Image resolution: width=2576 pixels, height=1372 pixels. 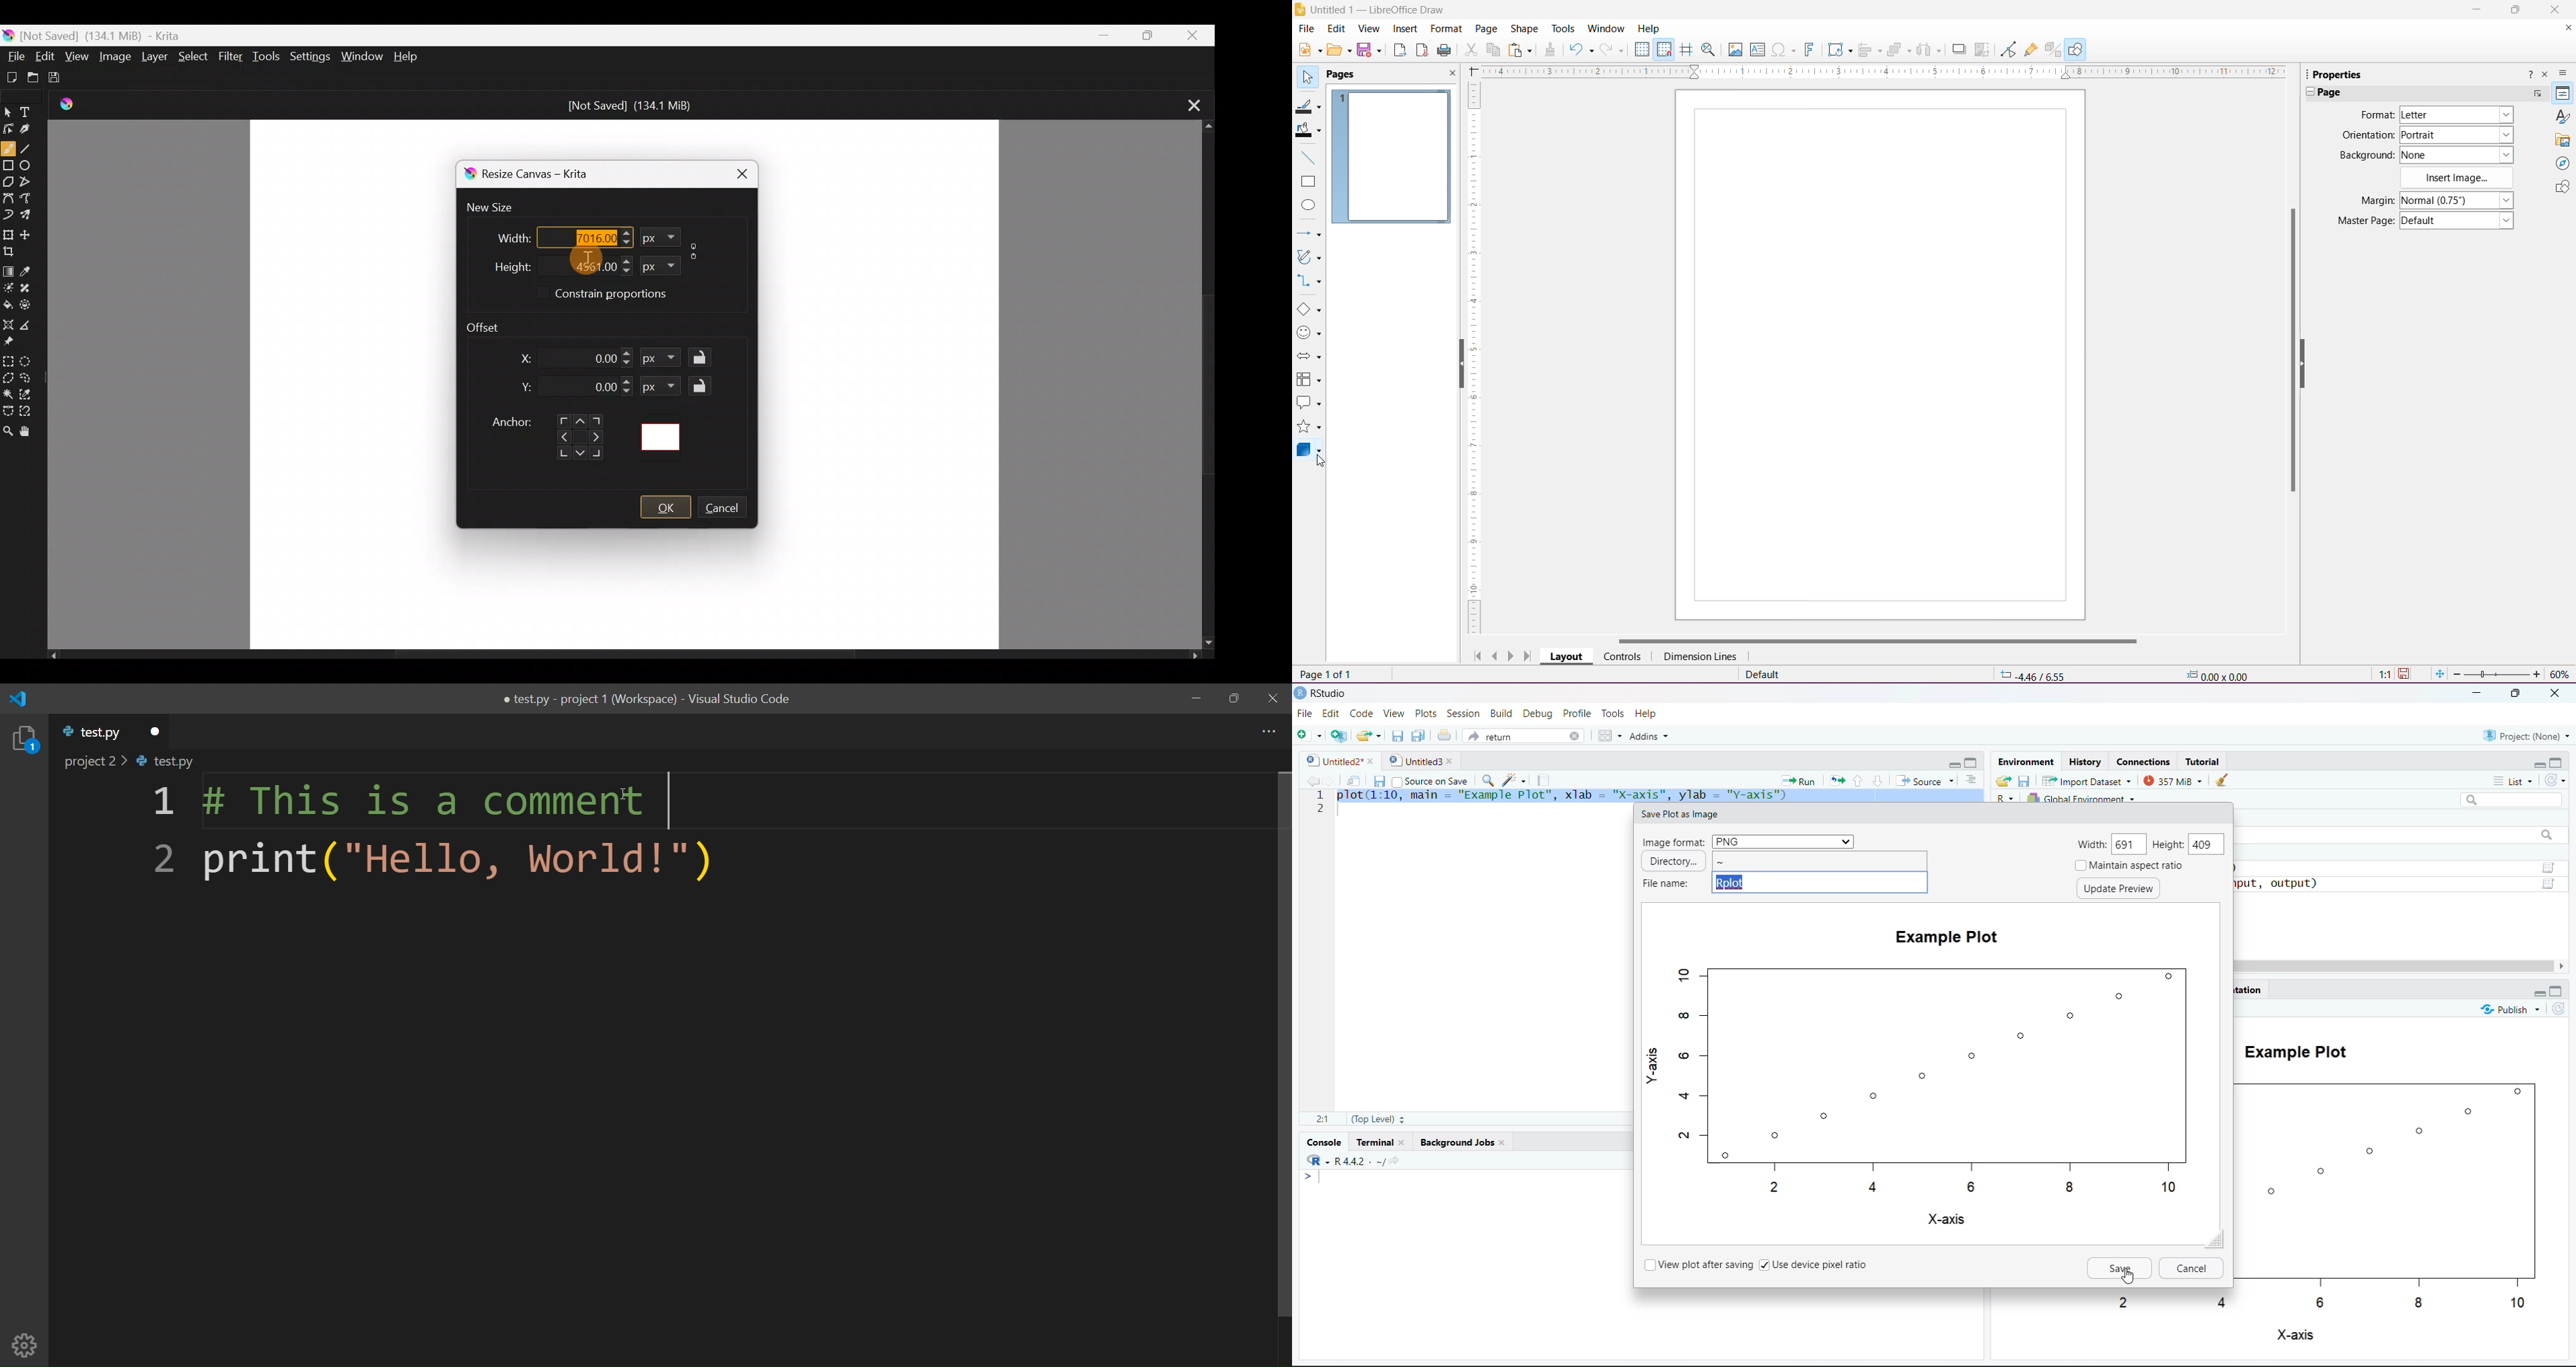 I want to click on Line Color, so click(x=1308, y=105).